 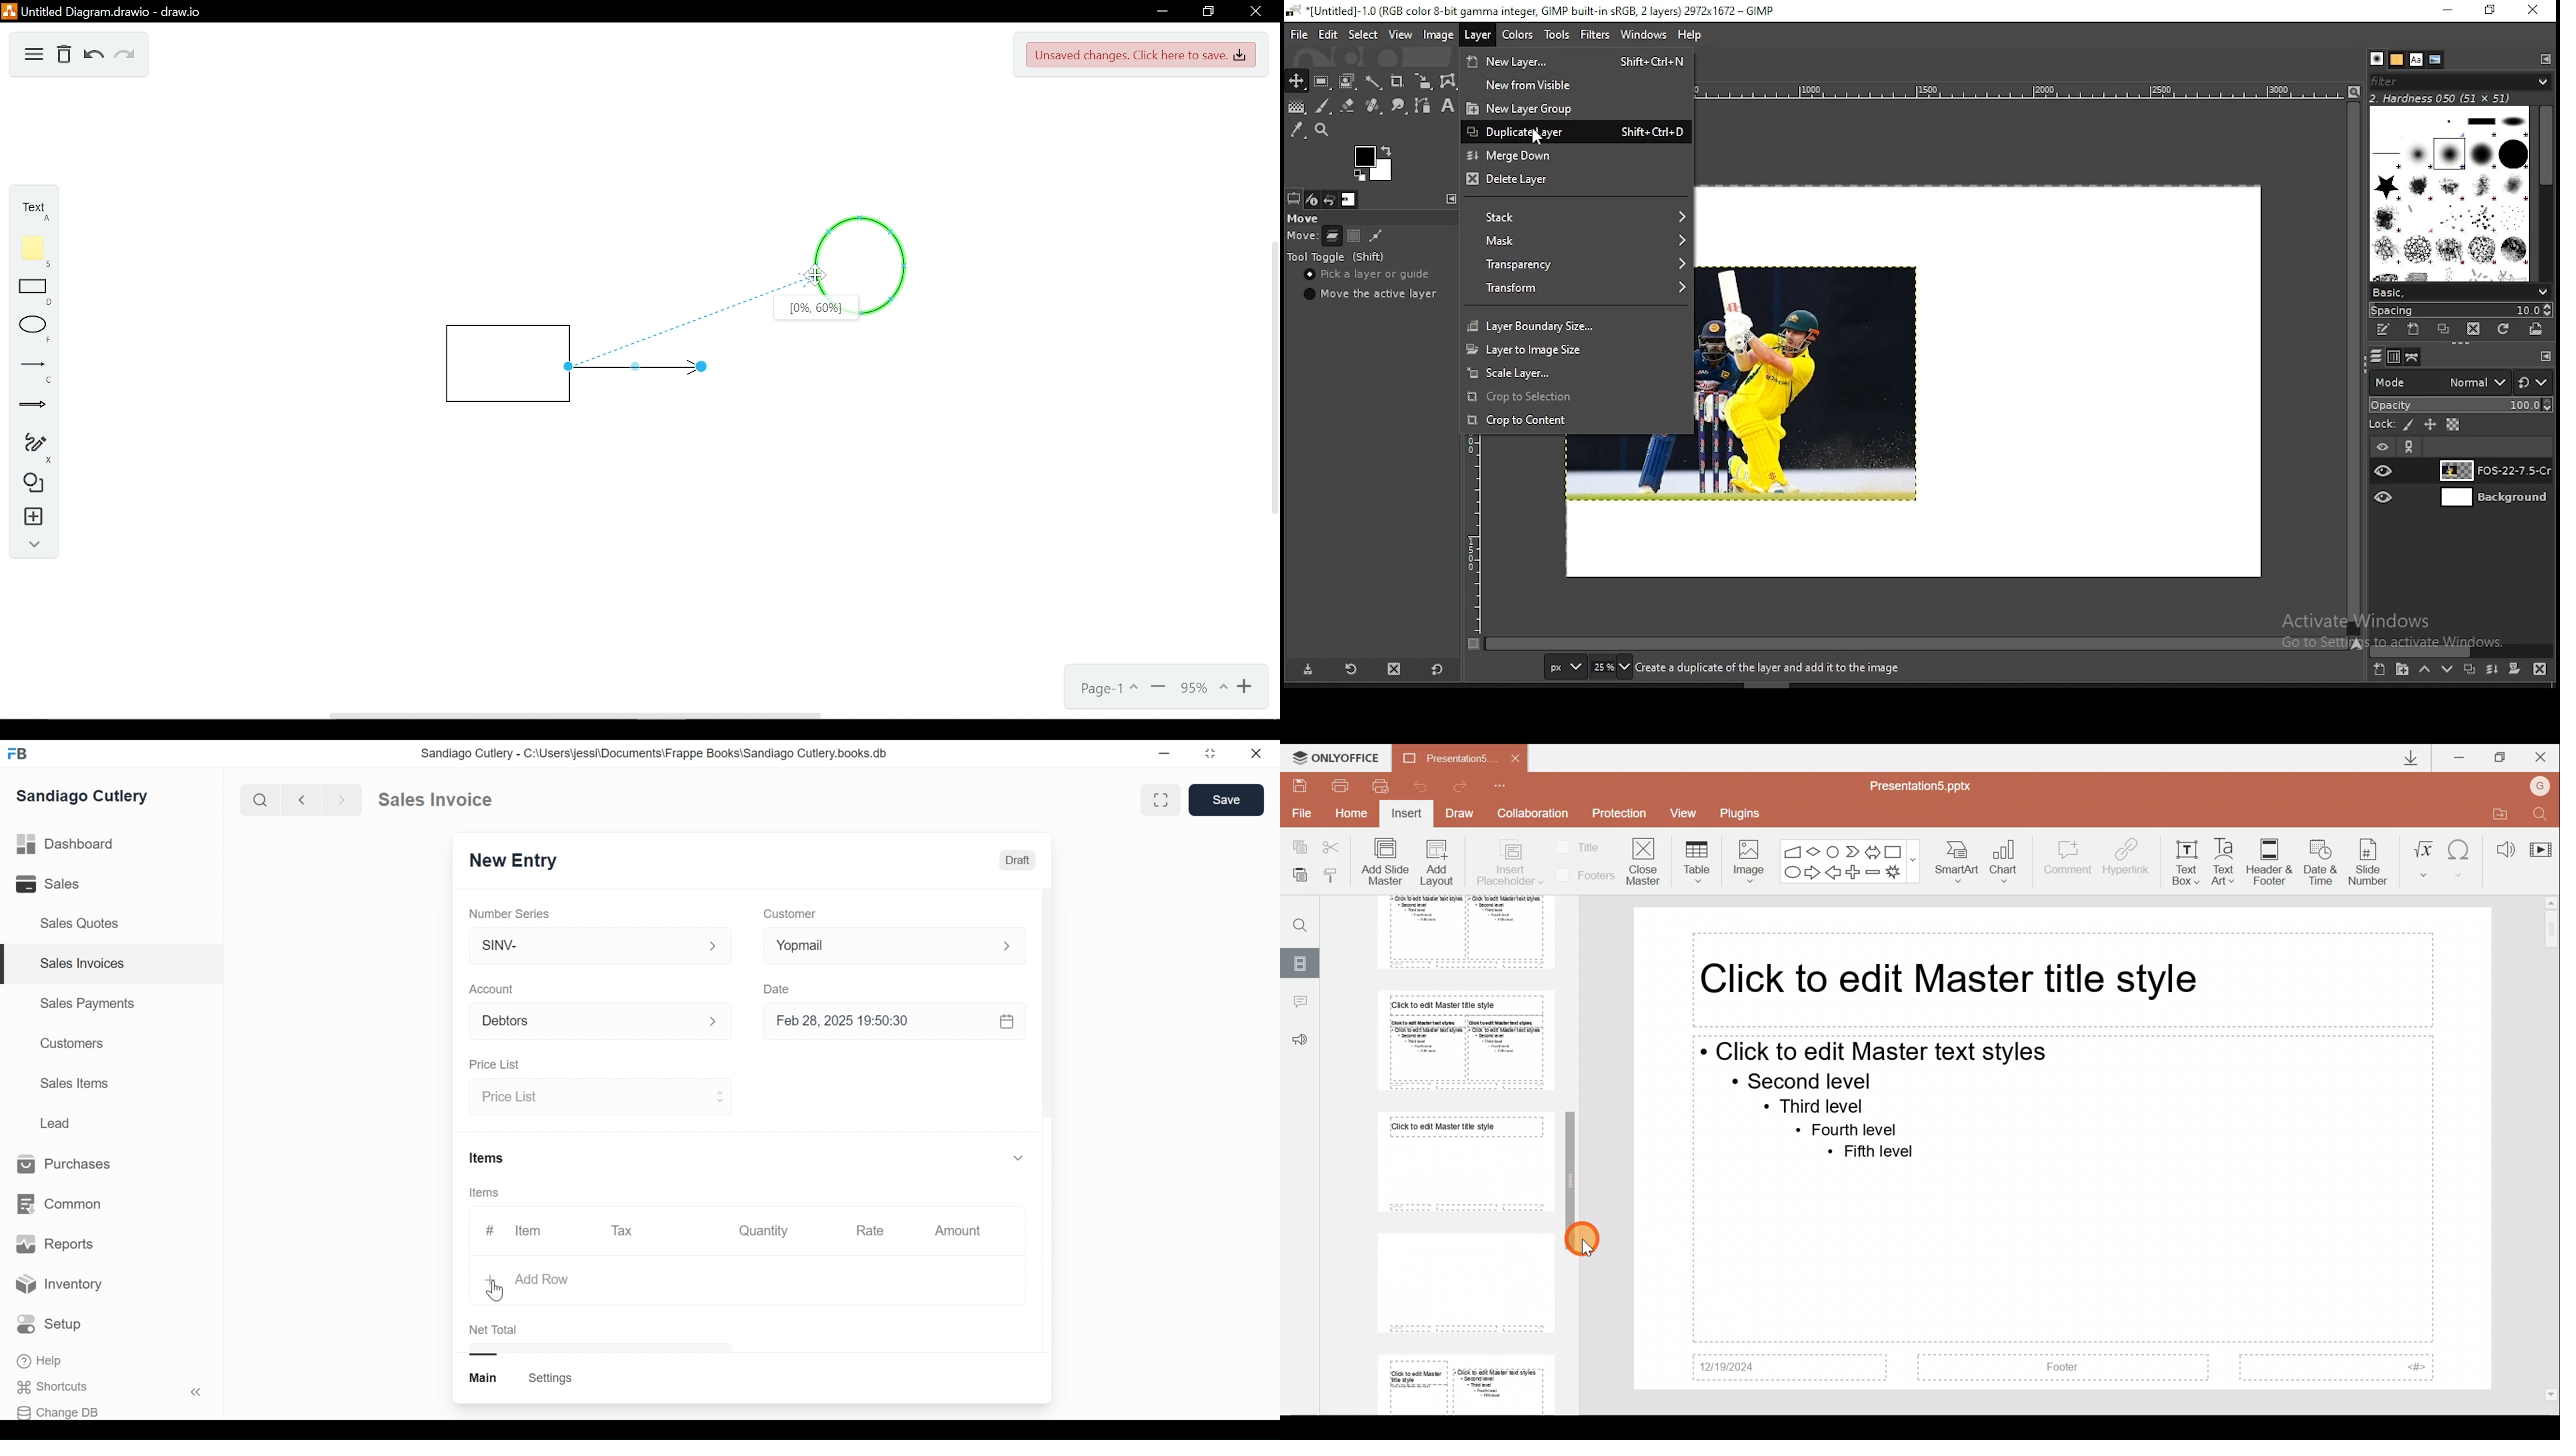 I want to click on Symbol, so click(x=2461, y=857).